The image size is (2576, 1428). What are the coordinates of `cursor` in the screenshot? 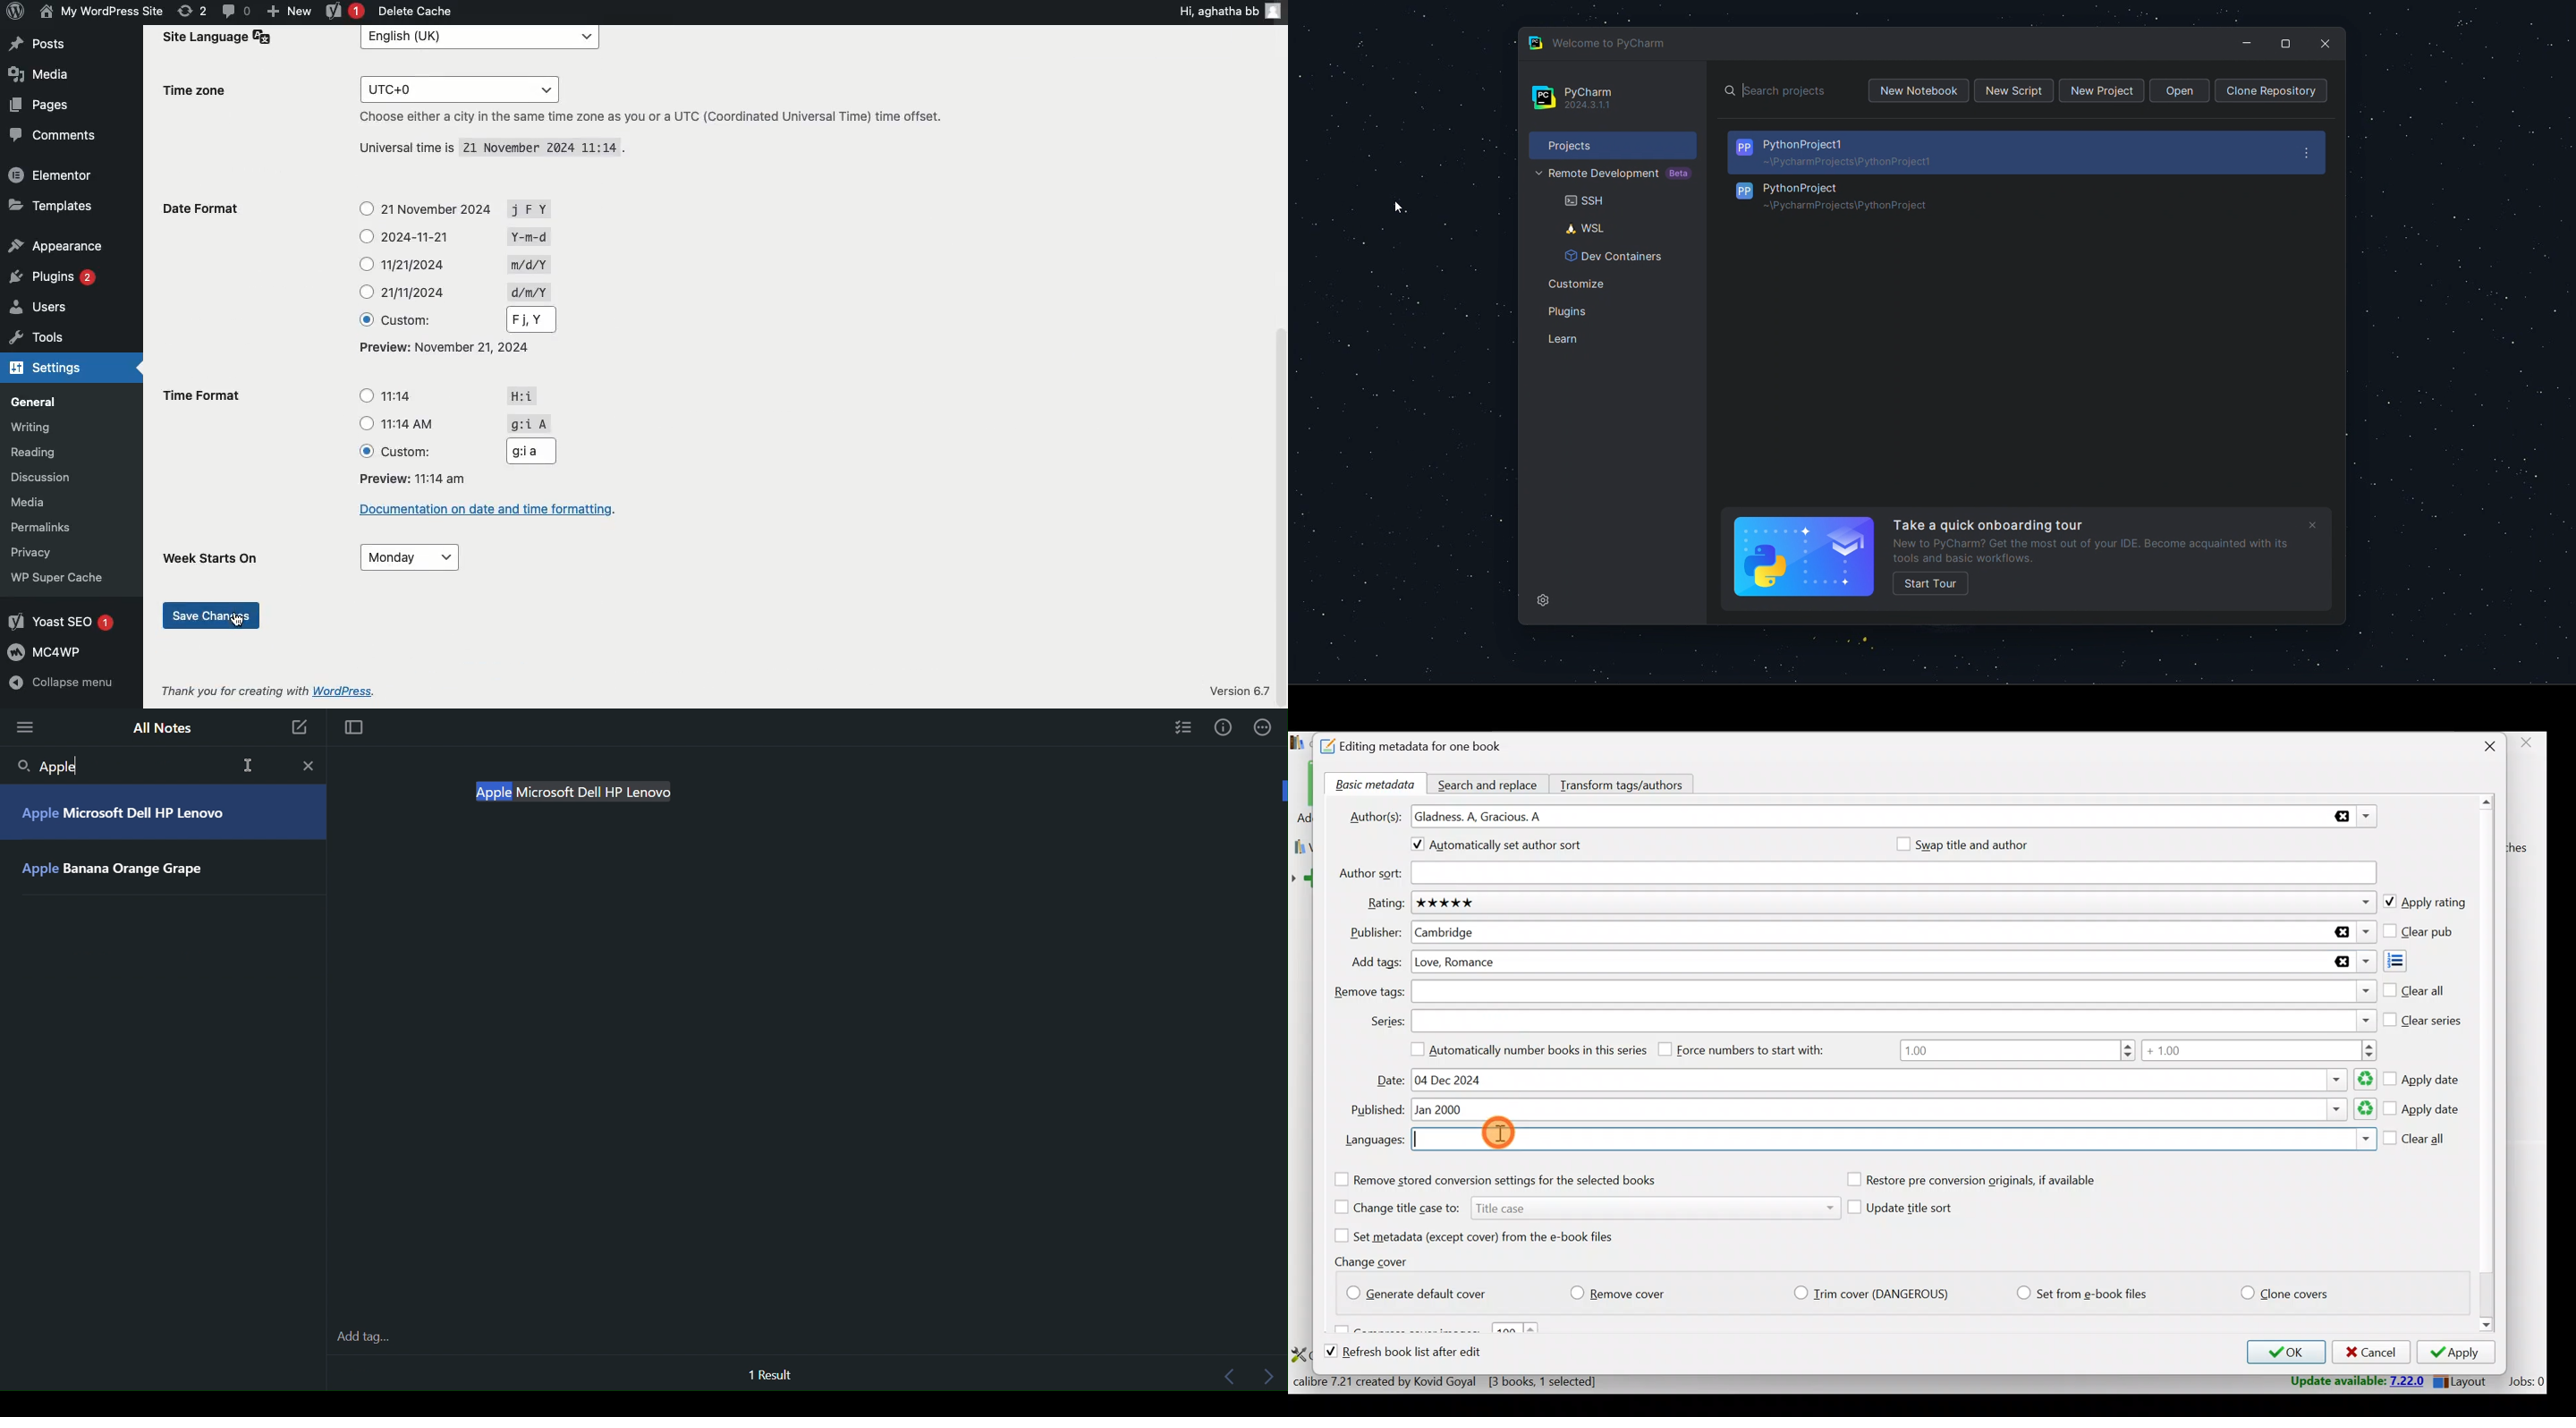 It's located at (1395, 207).